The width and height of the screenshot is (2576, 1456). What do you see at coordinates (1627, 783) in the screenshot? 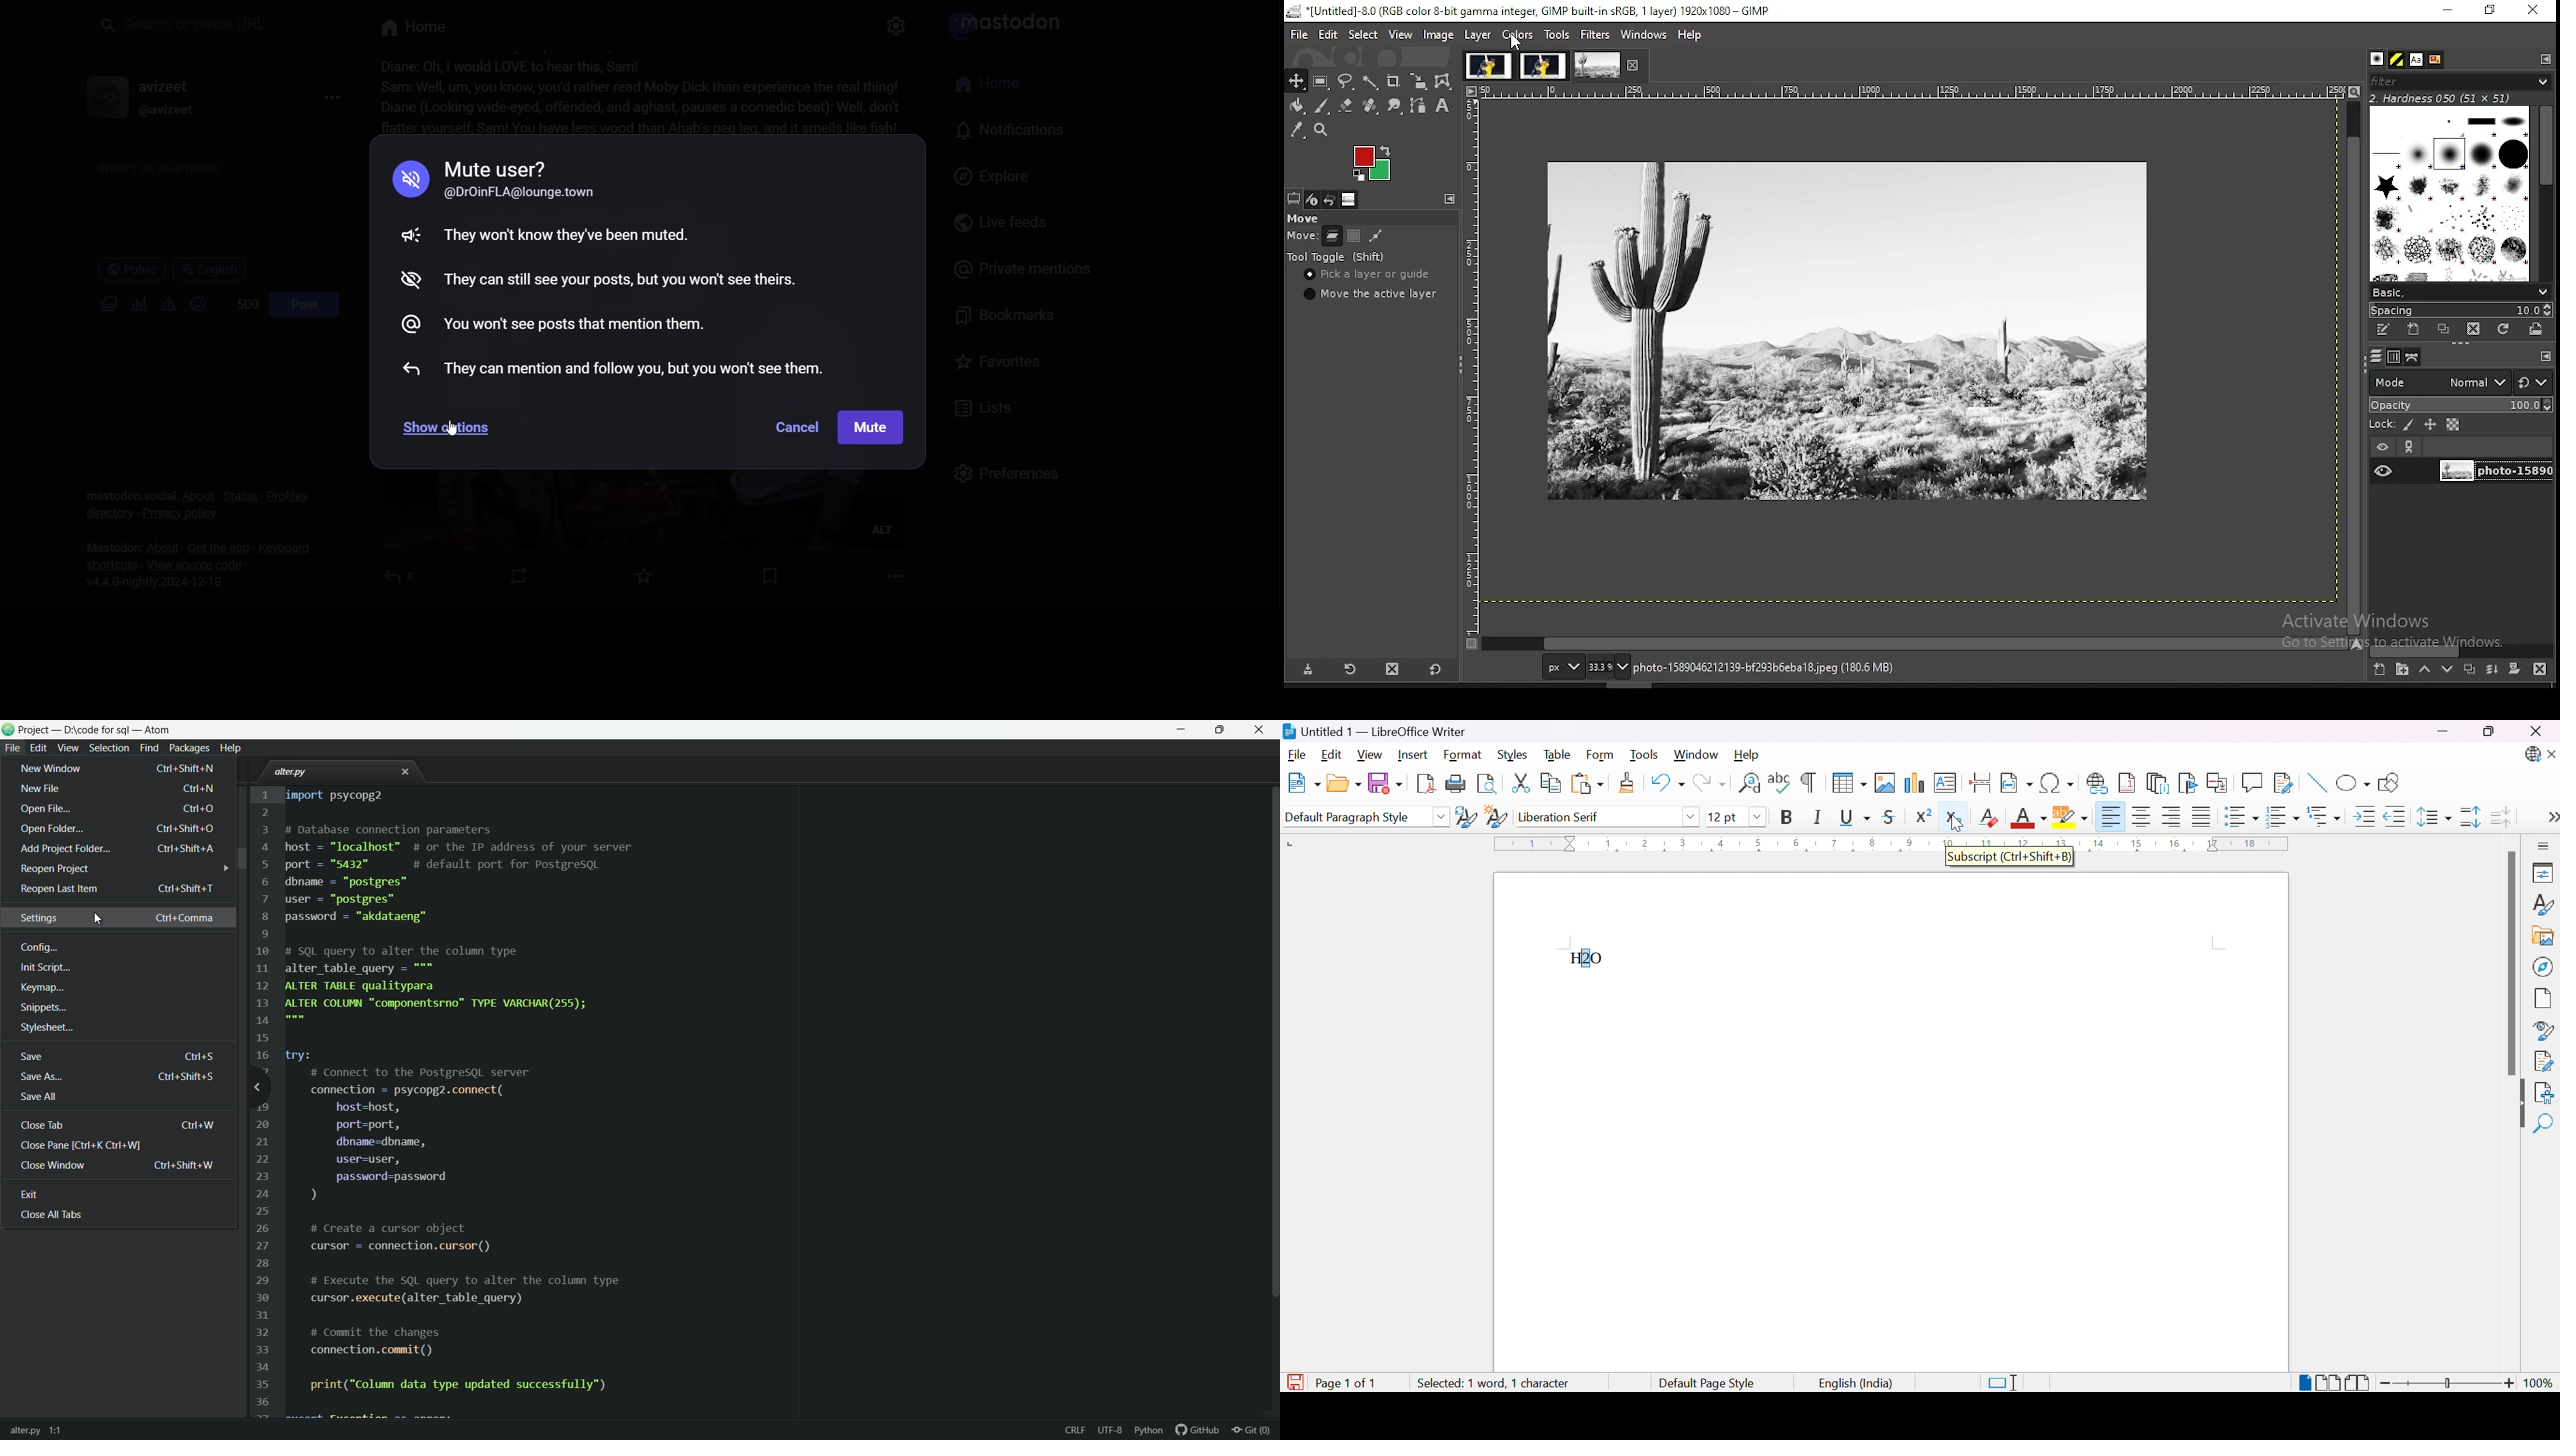
I see `` at bounding box center [1627, 783].